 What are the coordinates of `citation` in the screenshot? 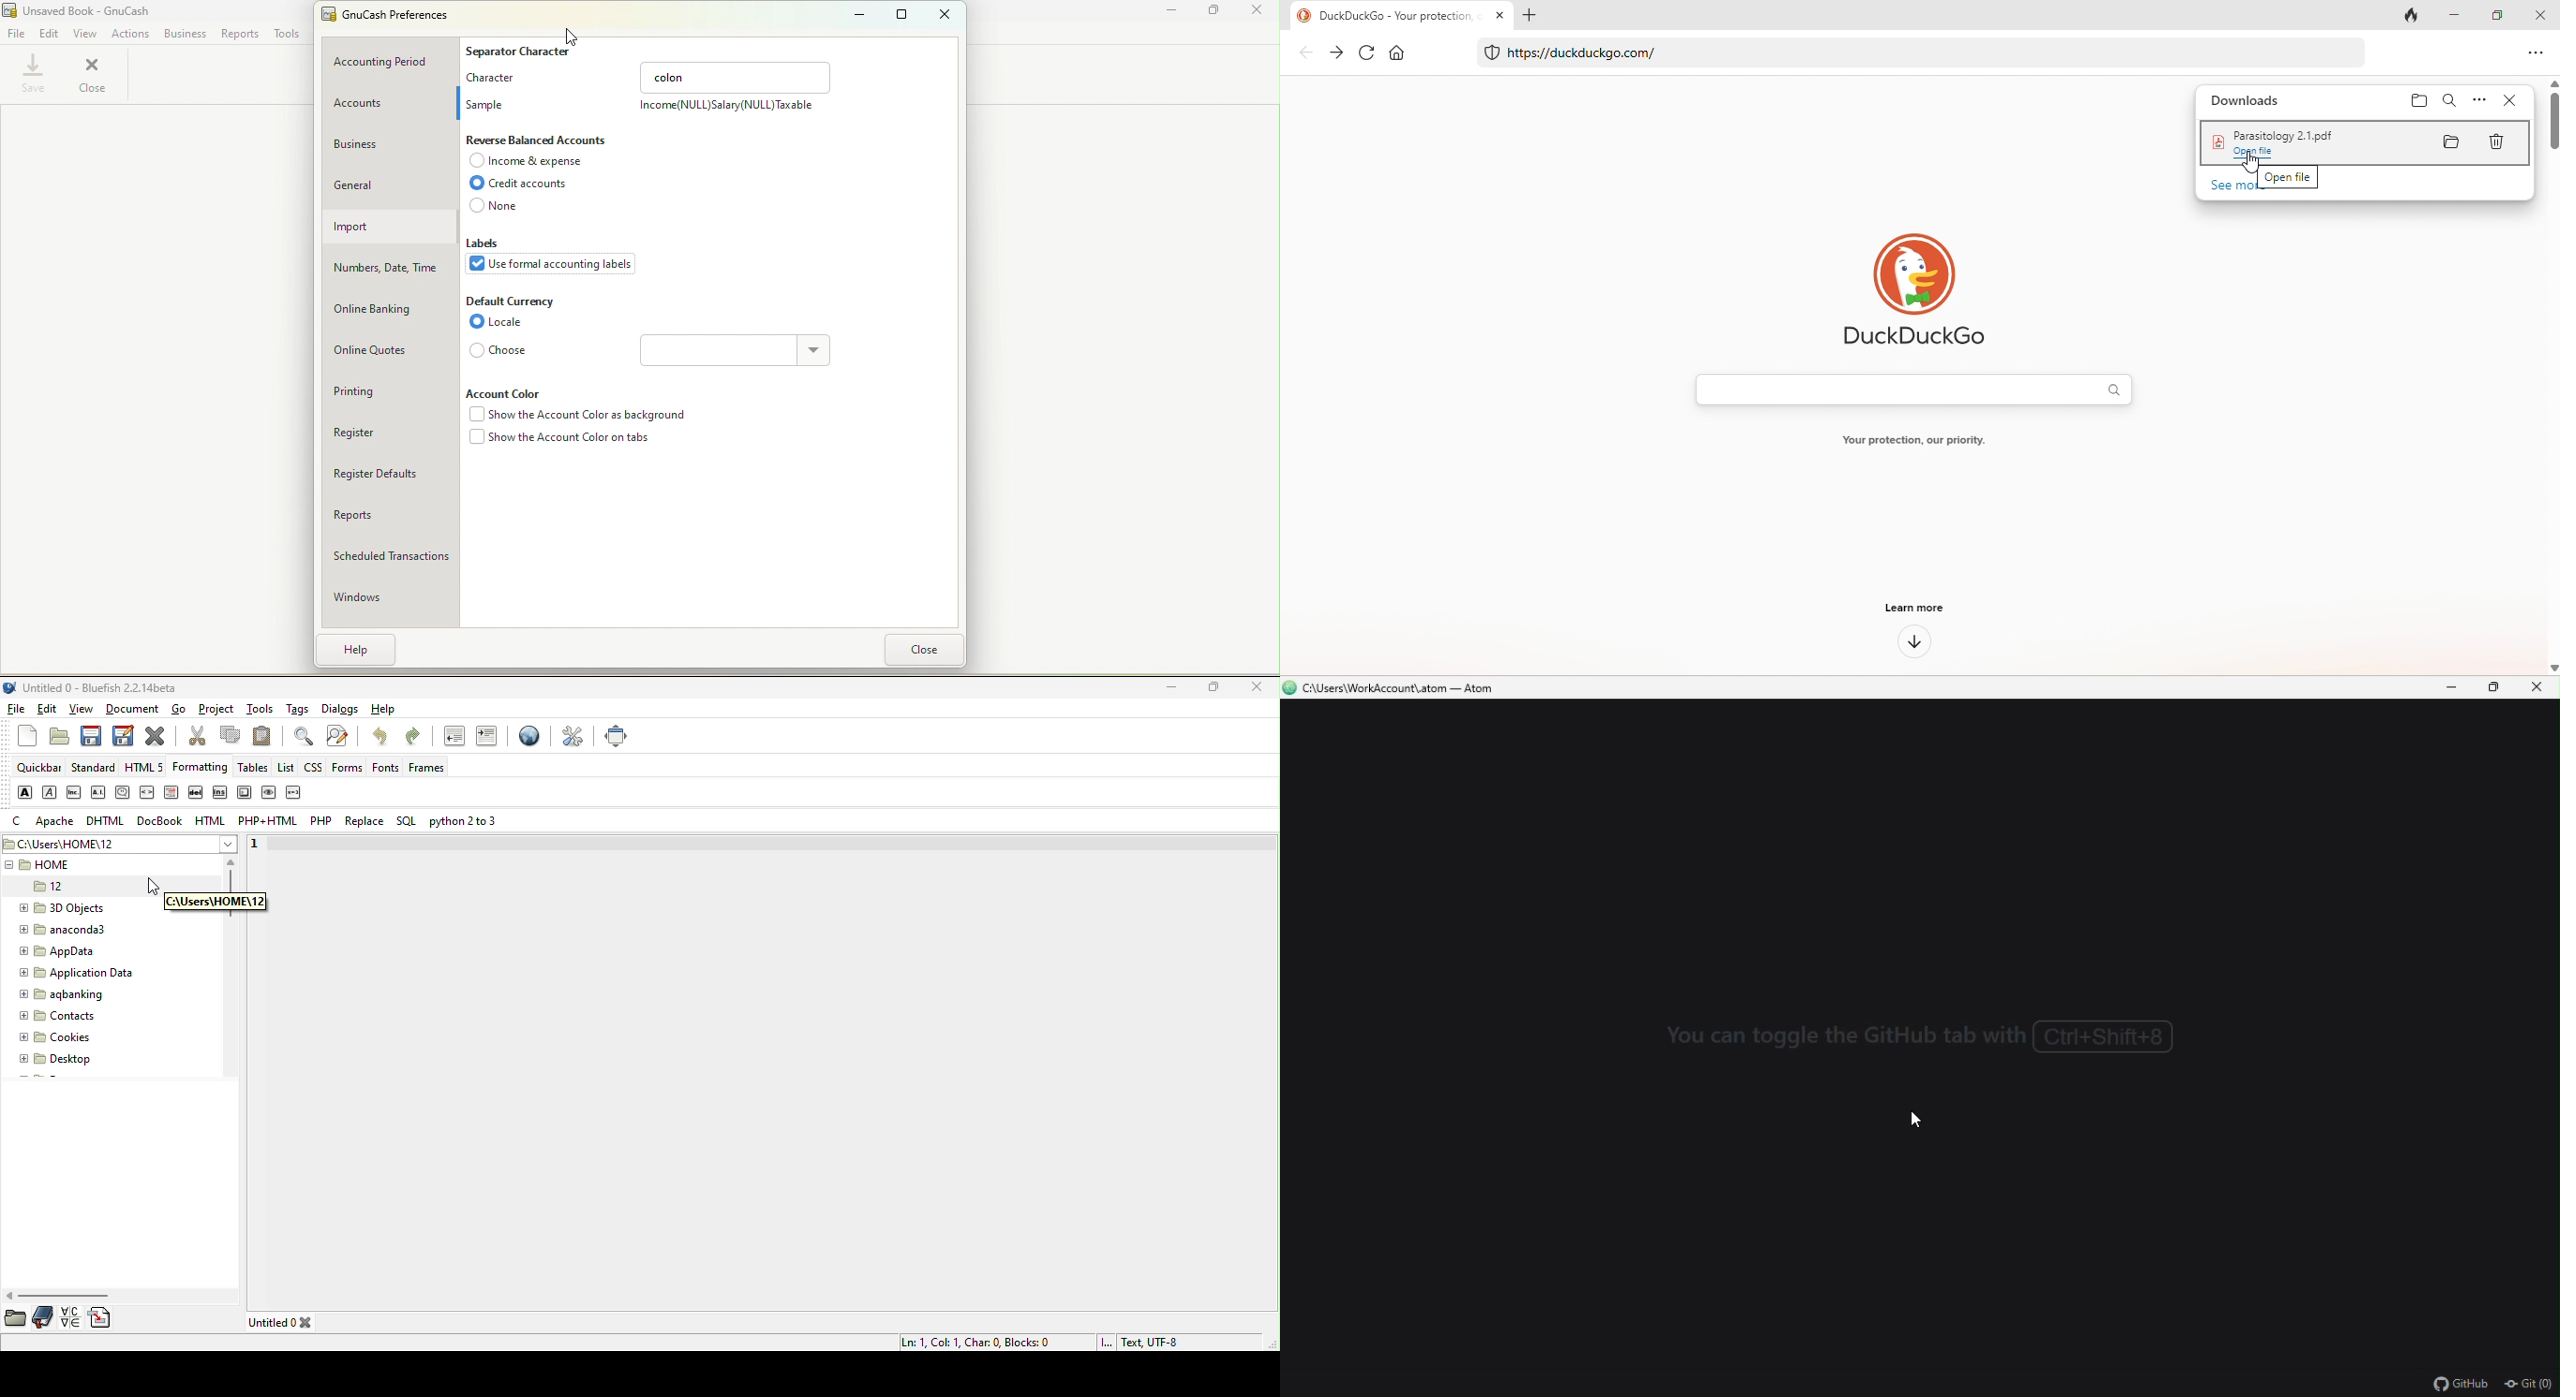 It's located at (121, 793).